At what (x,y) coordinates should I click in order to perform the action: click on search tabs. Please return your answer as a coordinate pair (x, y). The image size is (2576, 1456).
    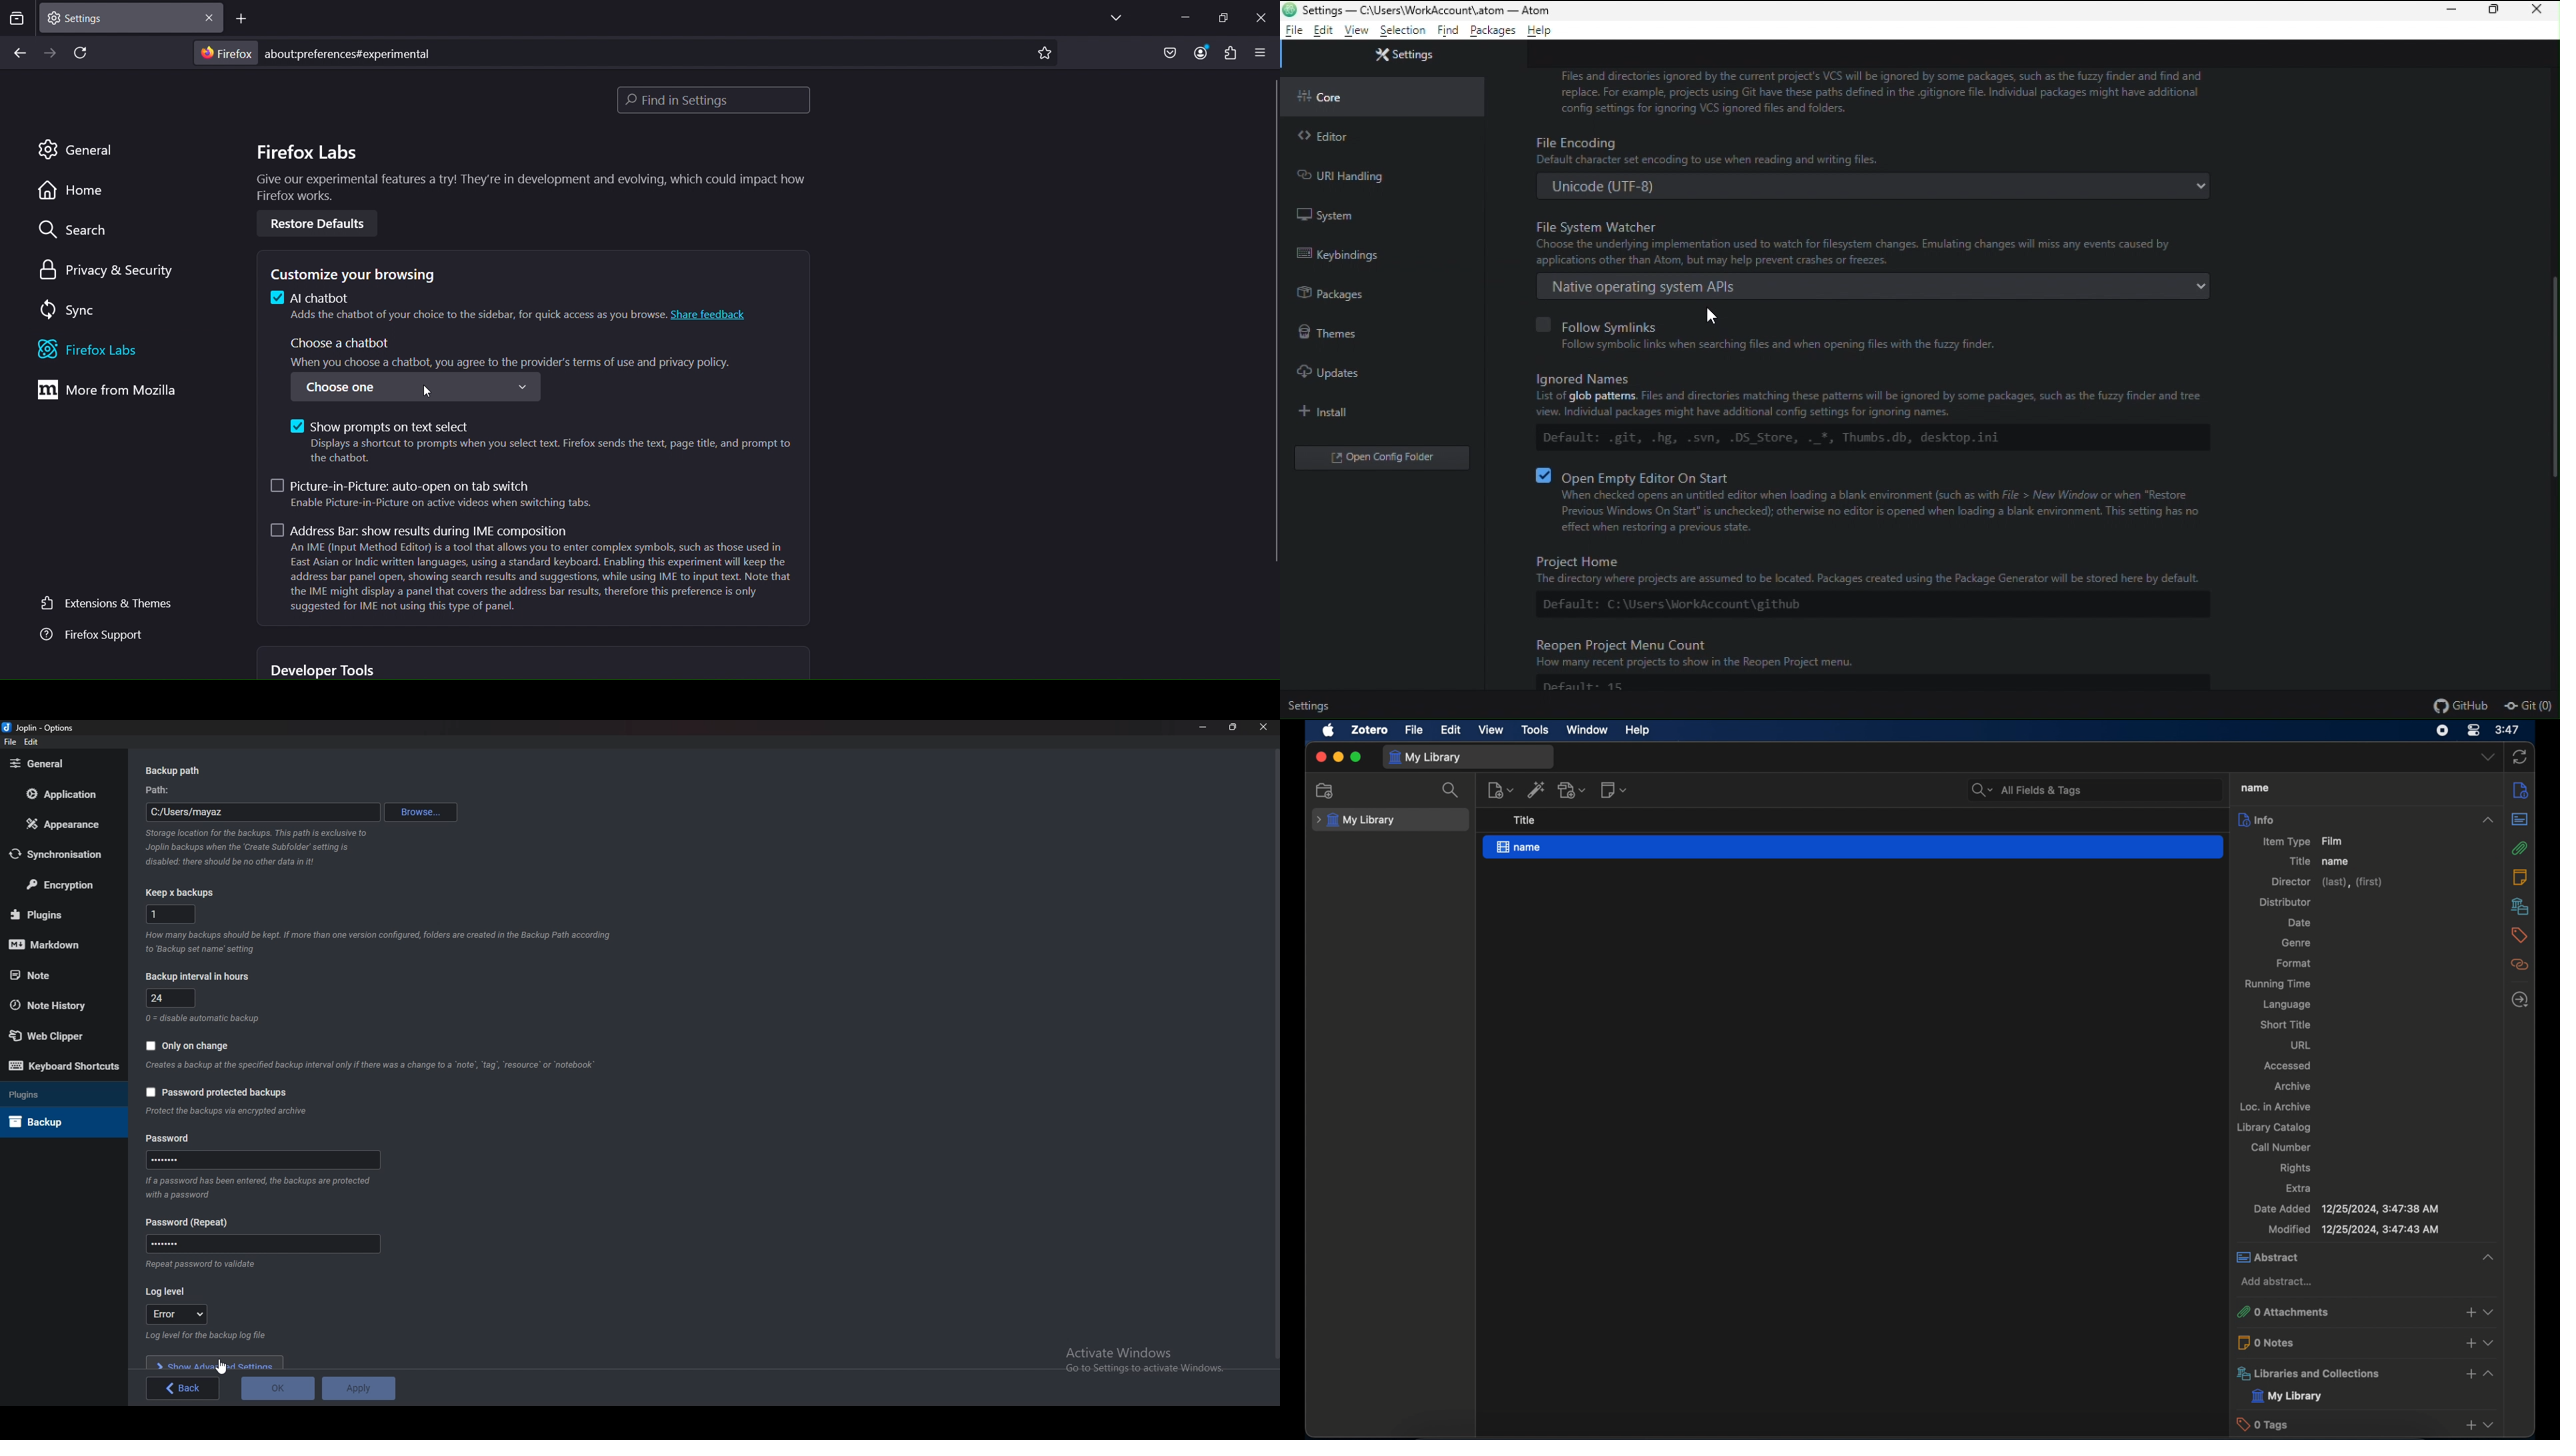
    Looking at the image, I should click on (17, 20).